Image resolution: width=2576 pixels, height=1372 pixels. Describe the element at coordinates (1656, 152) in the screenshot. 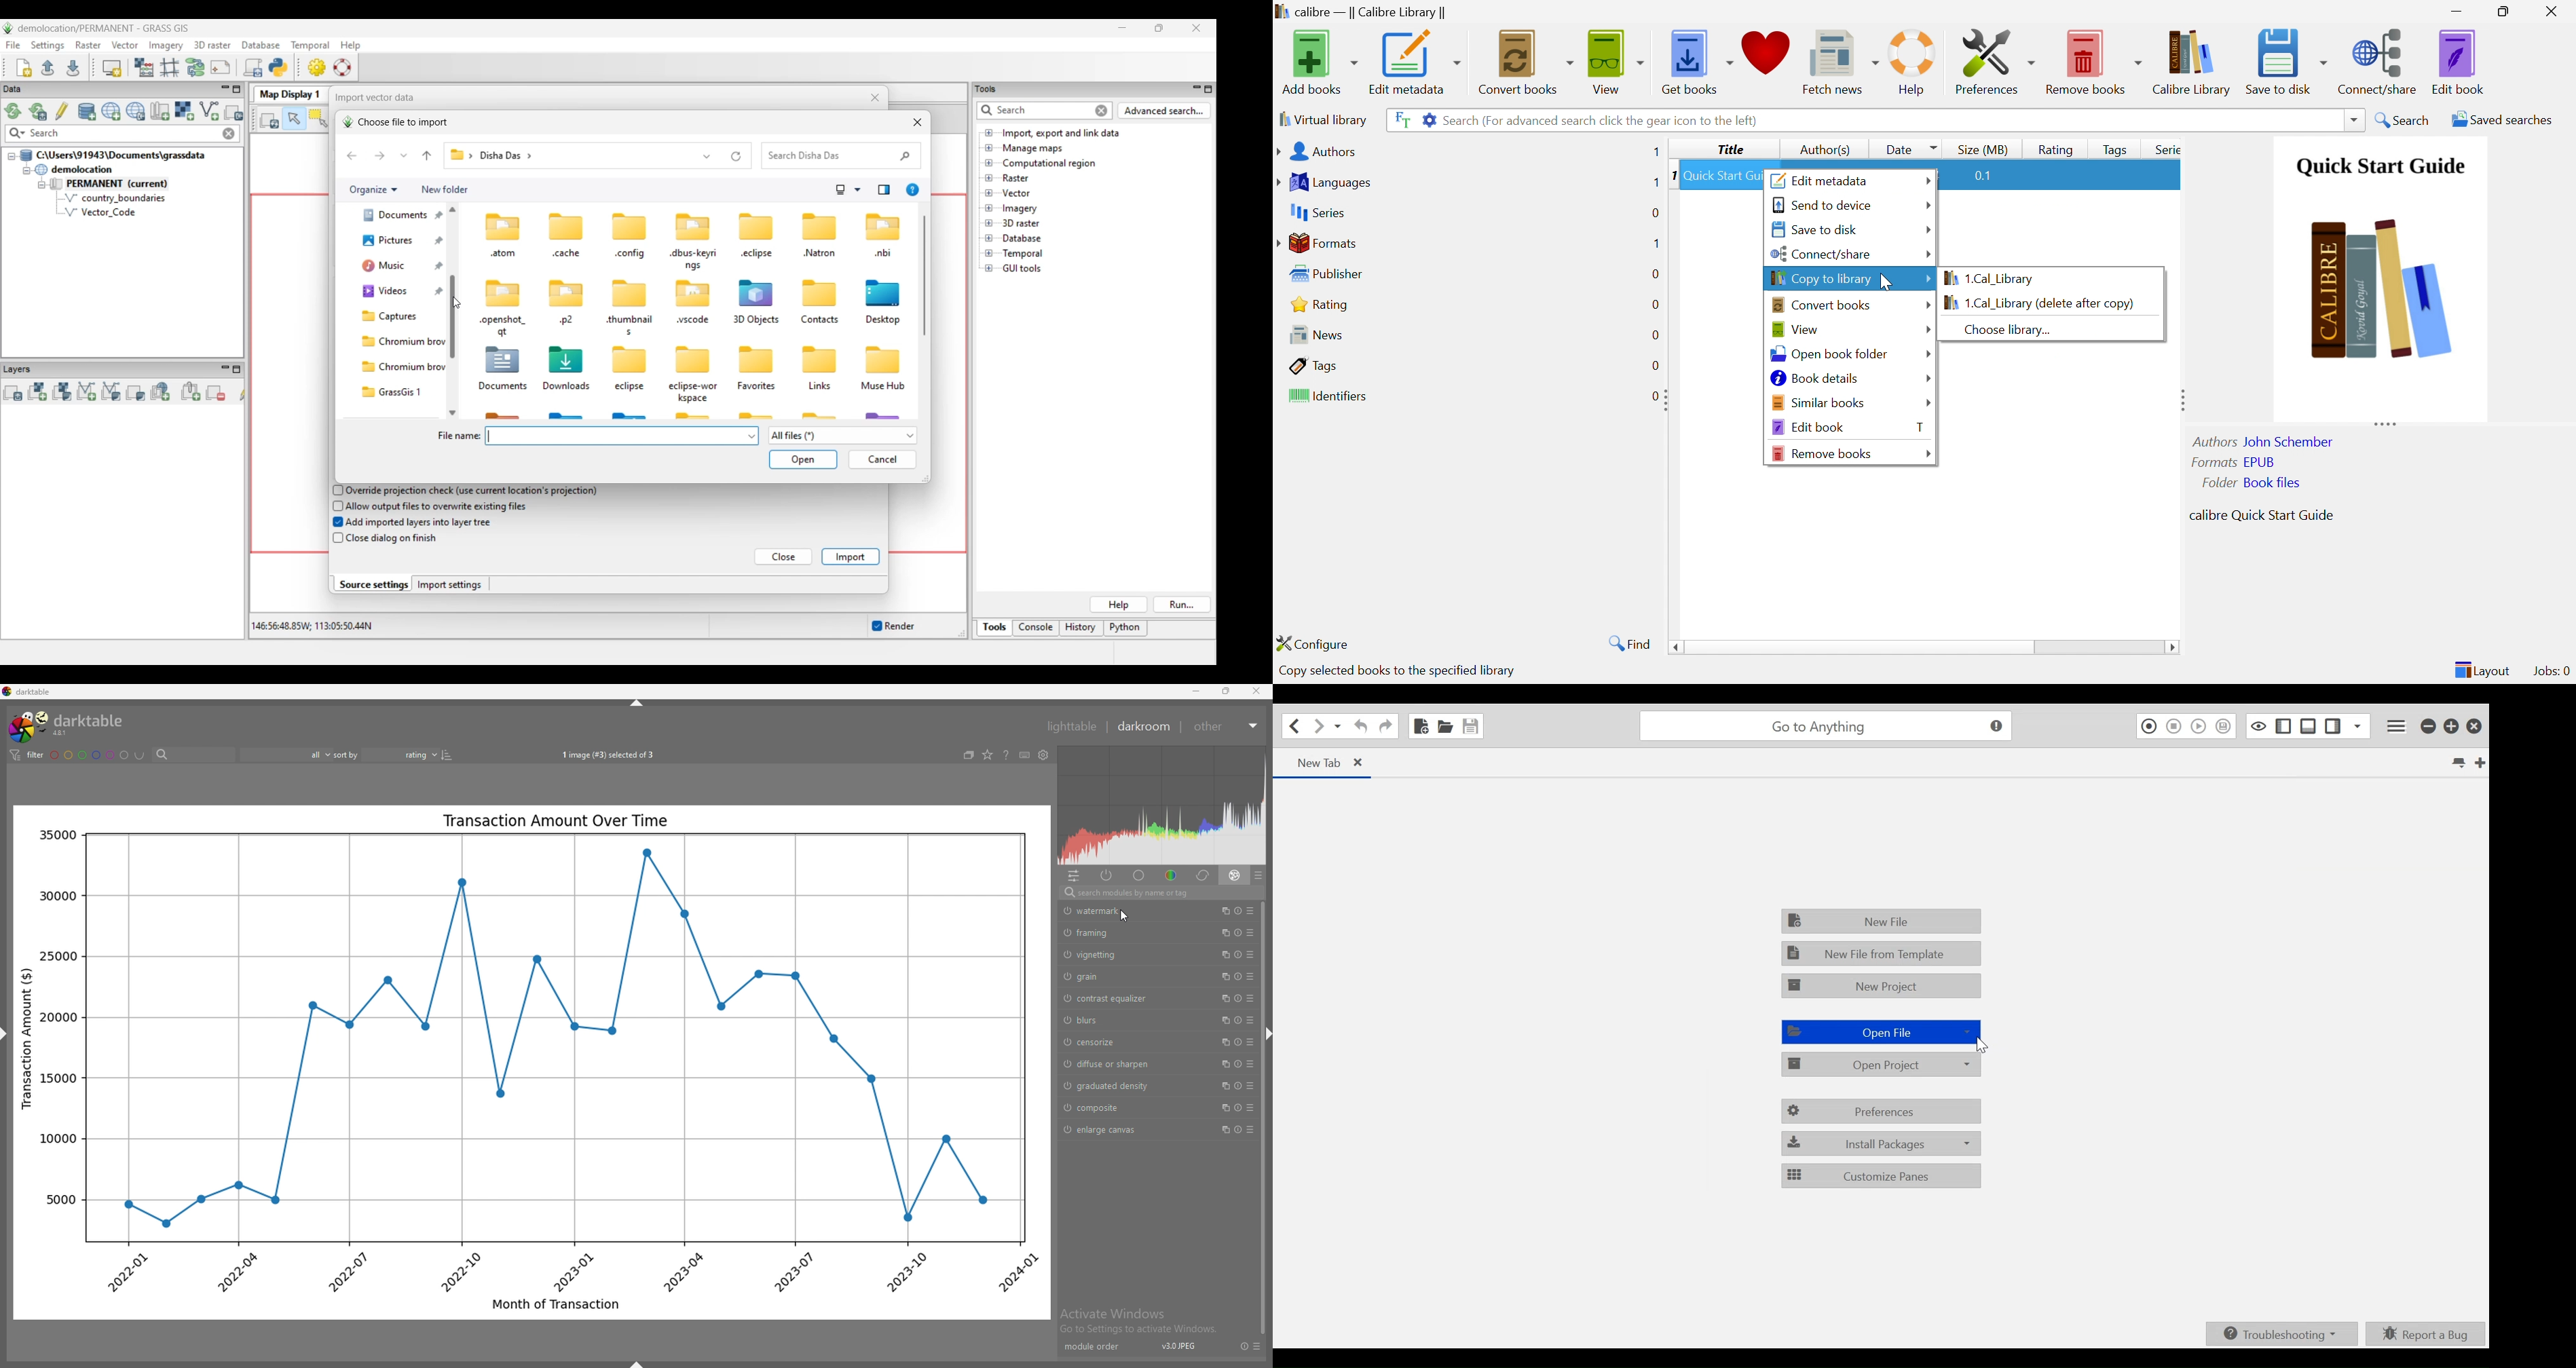

I see `1` at that location.